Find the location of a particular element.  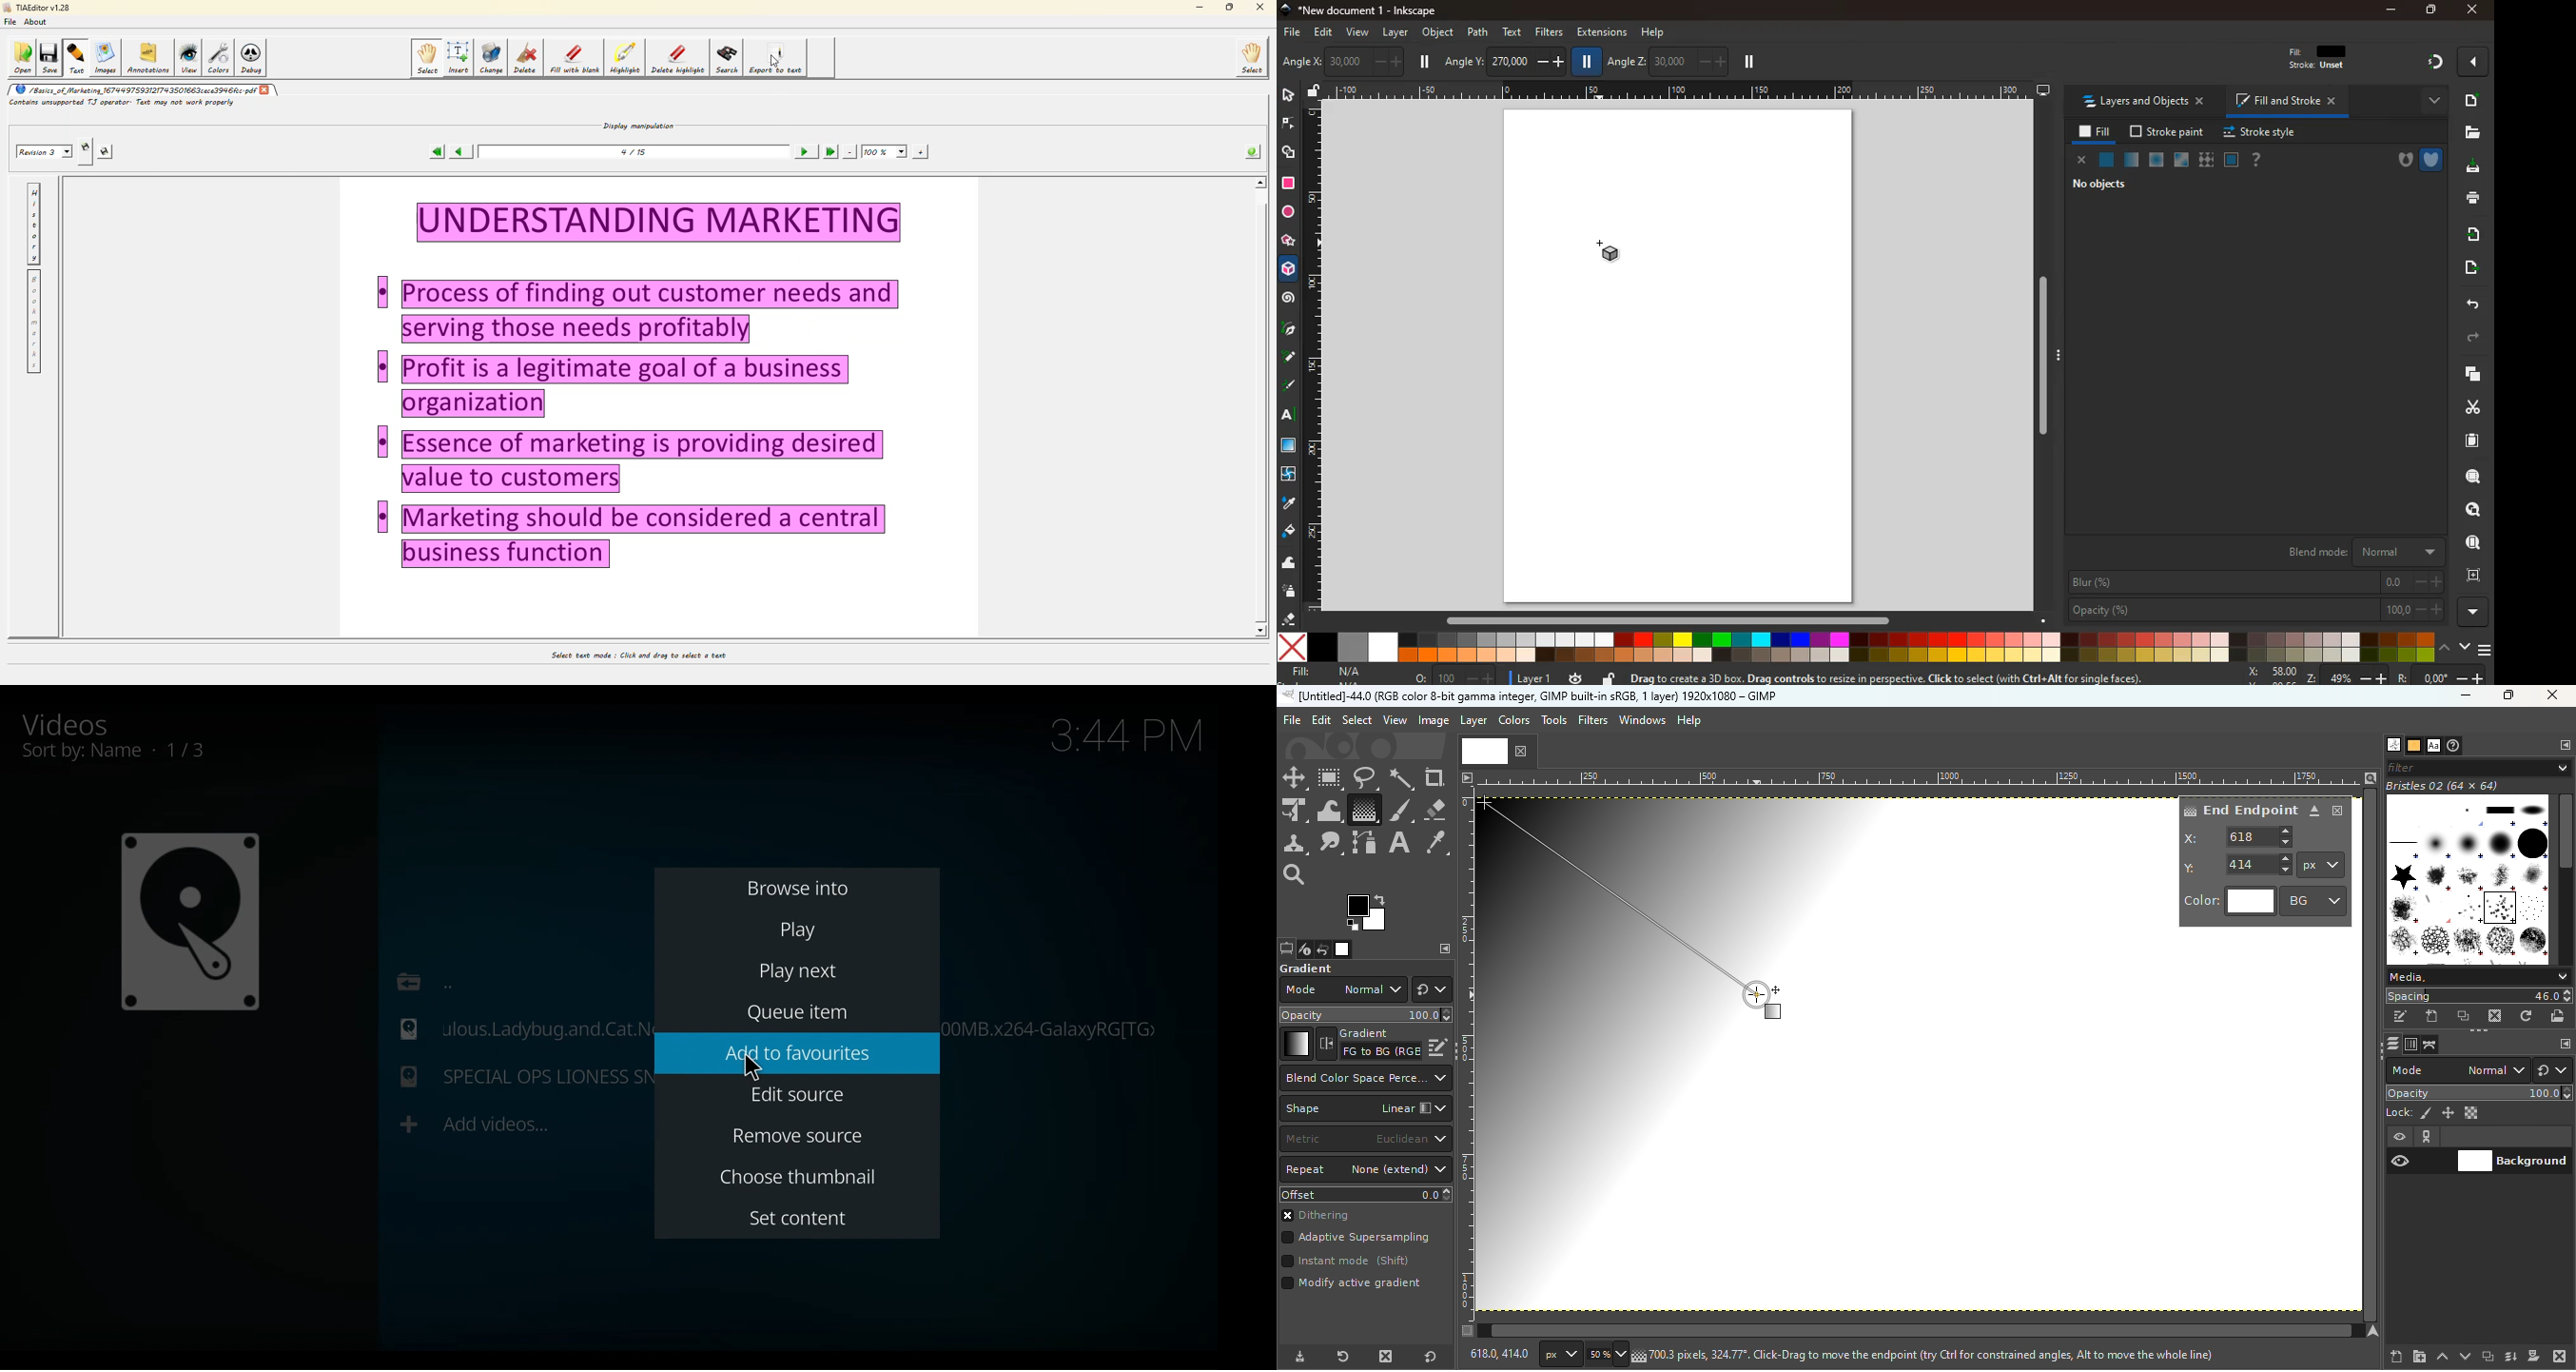

Open the patterns dialog is located at coordinates (2414, 746).